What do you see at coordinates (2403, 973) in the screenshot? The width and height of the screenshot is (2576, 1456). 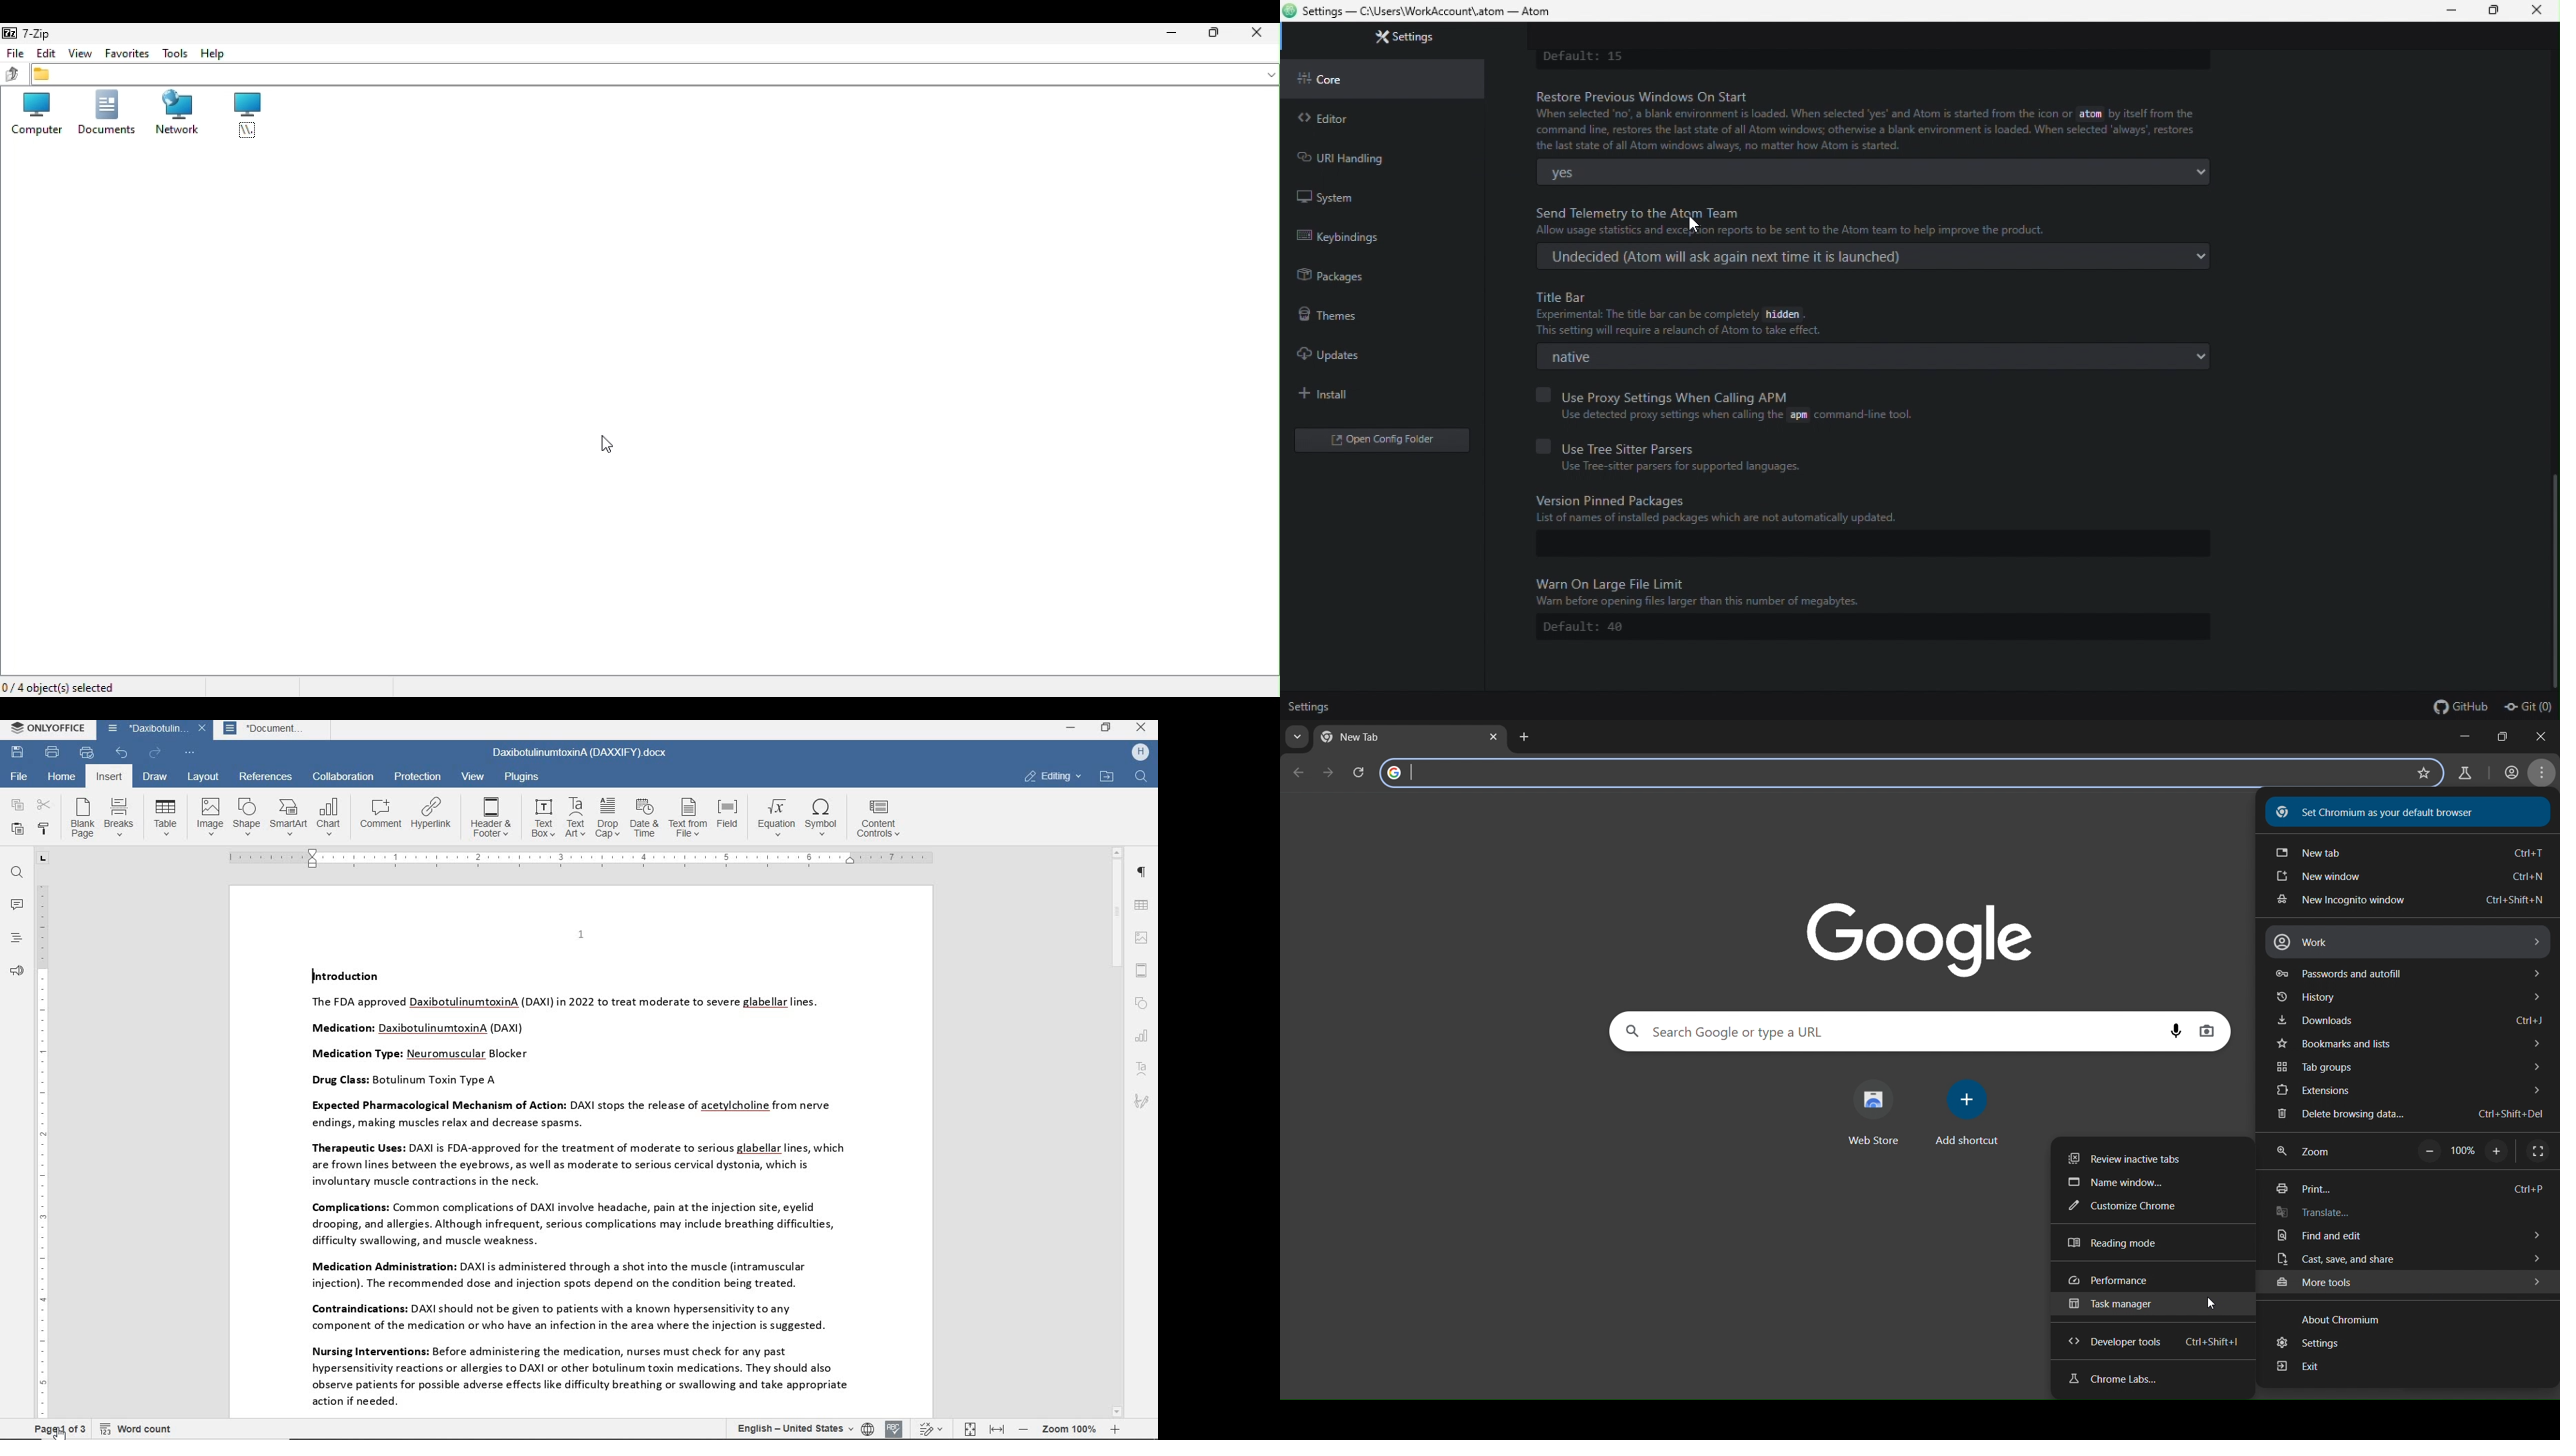 I see `passwords and autofill` at bounding box center [2403, 973].